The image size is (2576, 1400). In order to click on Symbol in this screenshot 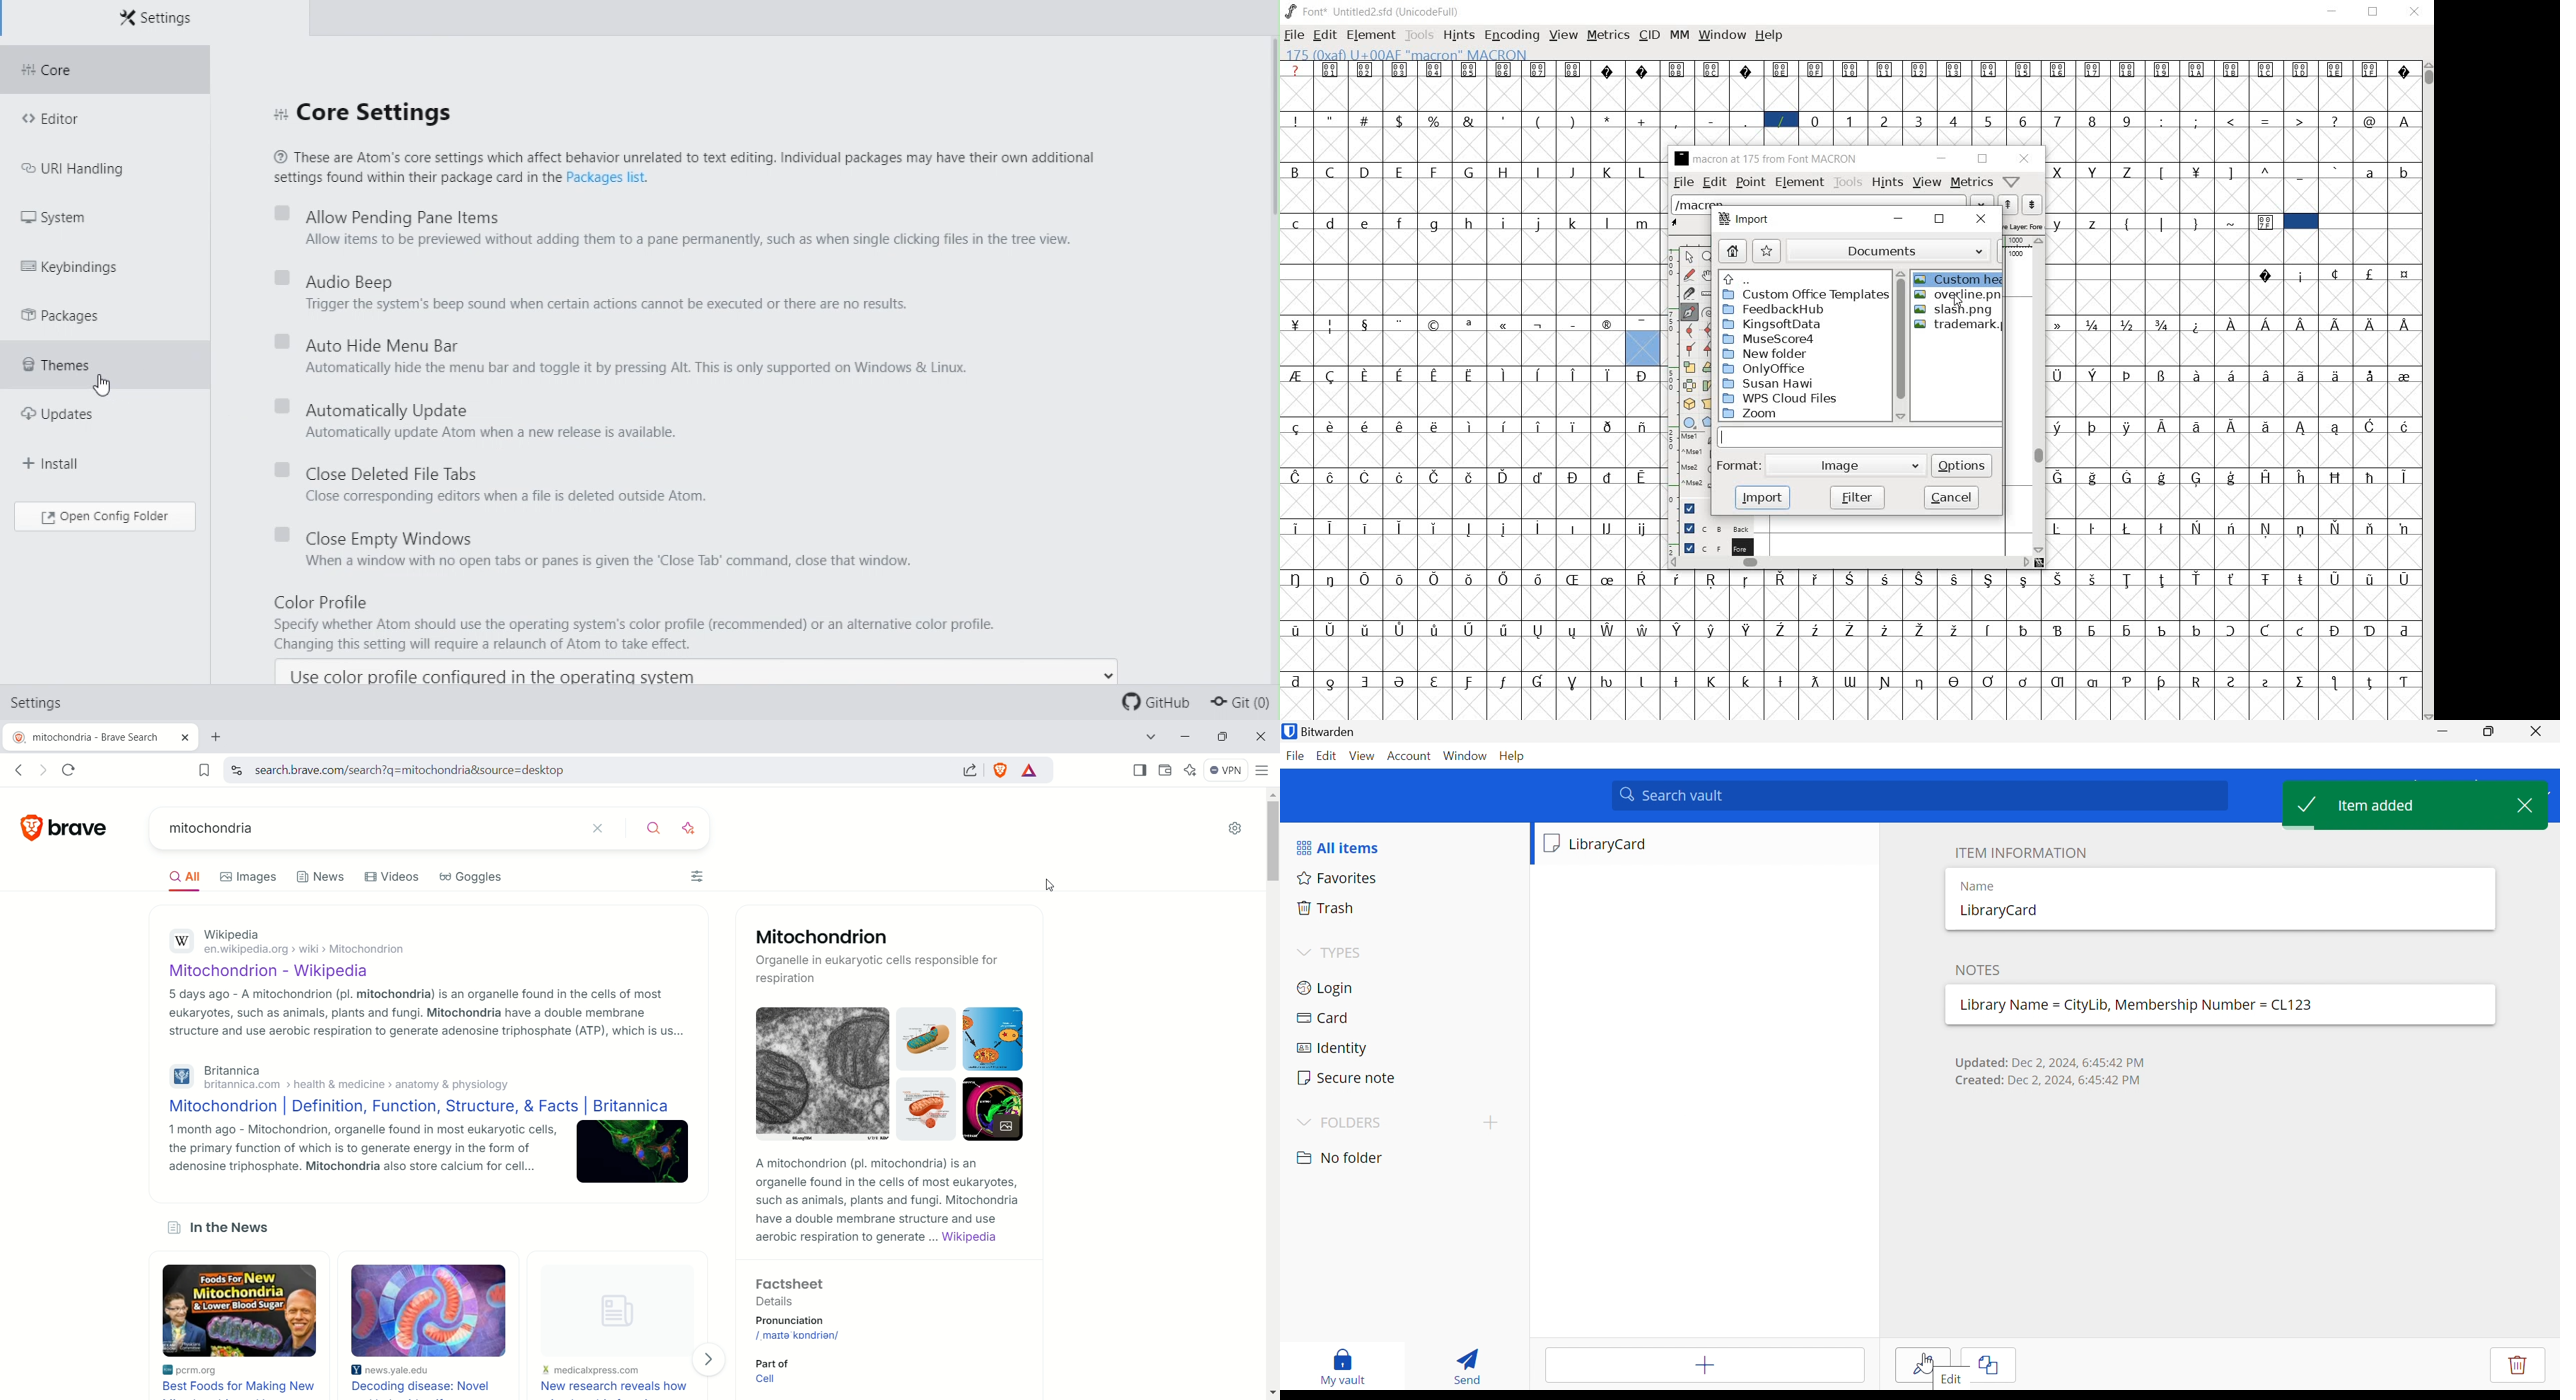, I will do `click(1956, 680)`.